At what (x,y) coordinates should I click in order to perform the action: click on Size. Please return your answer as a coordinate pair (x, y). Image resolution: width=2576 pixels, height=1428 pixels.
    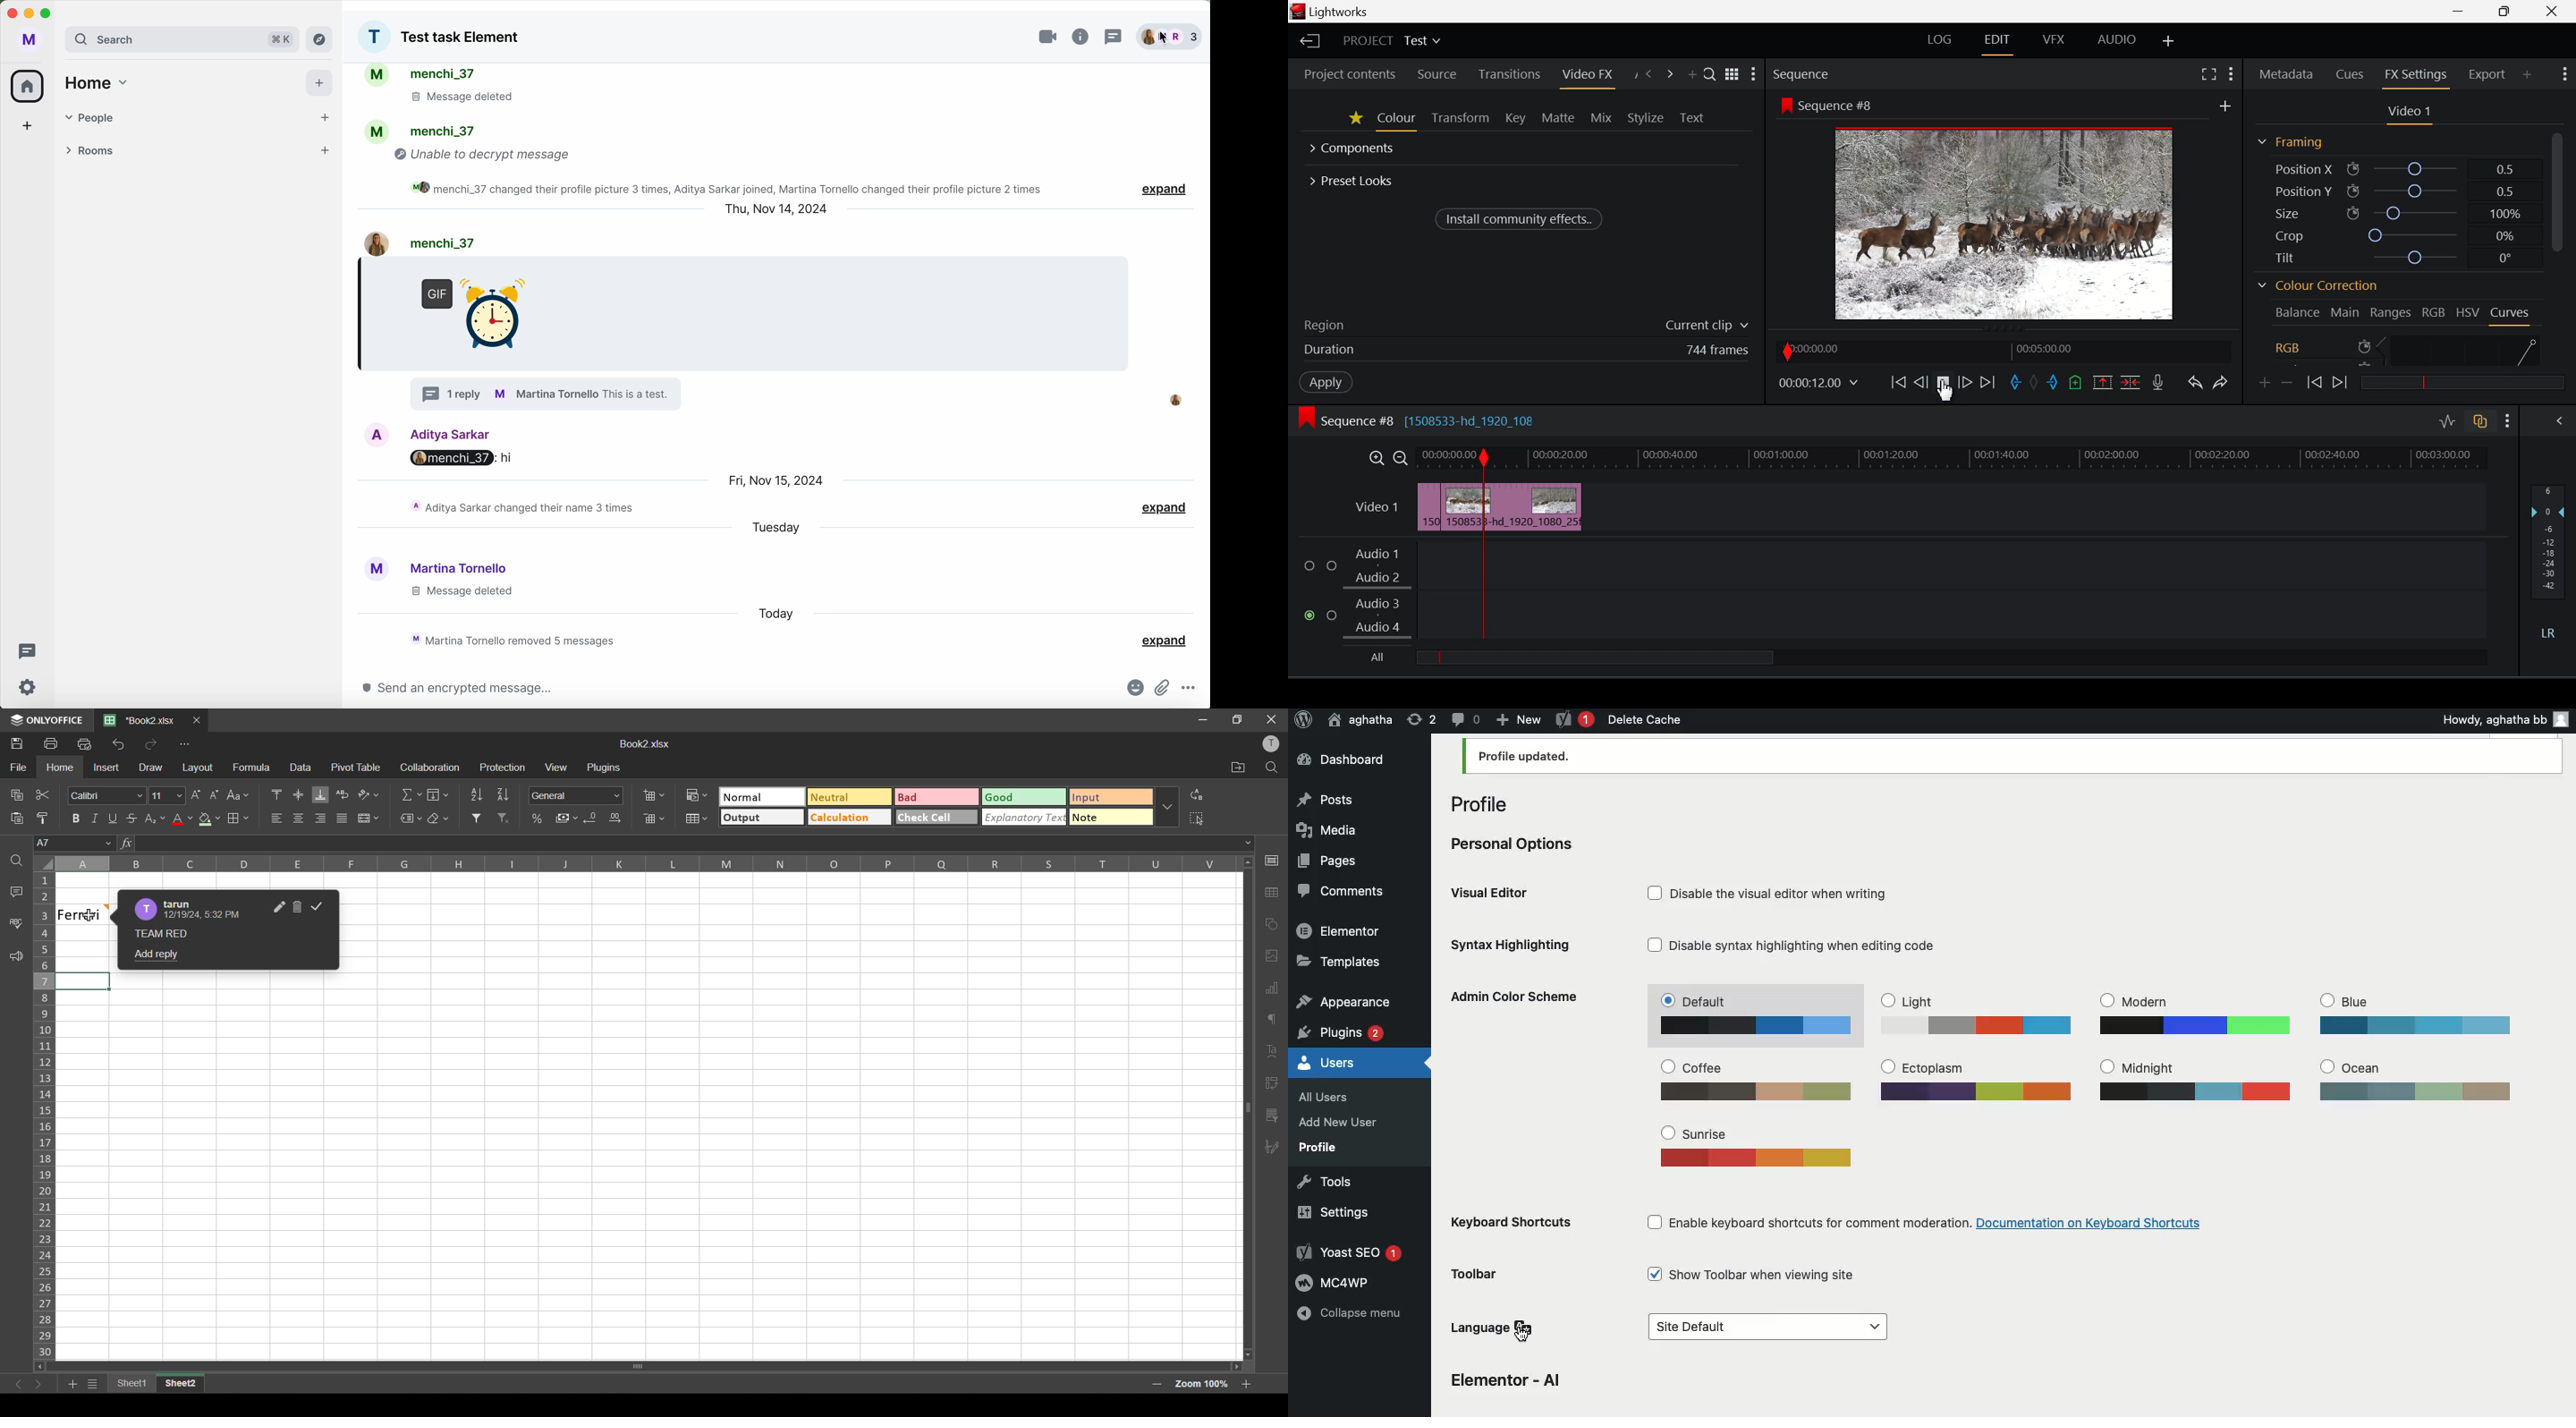
    Looking at the image, I should click on (2394, 213).